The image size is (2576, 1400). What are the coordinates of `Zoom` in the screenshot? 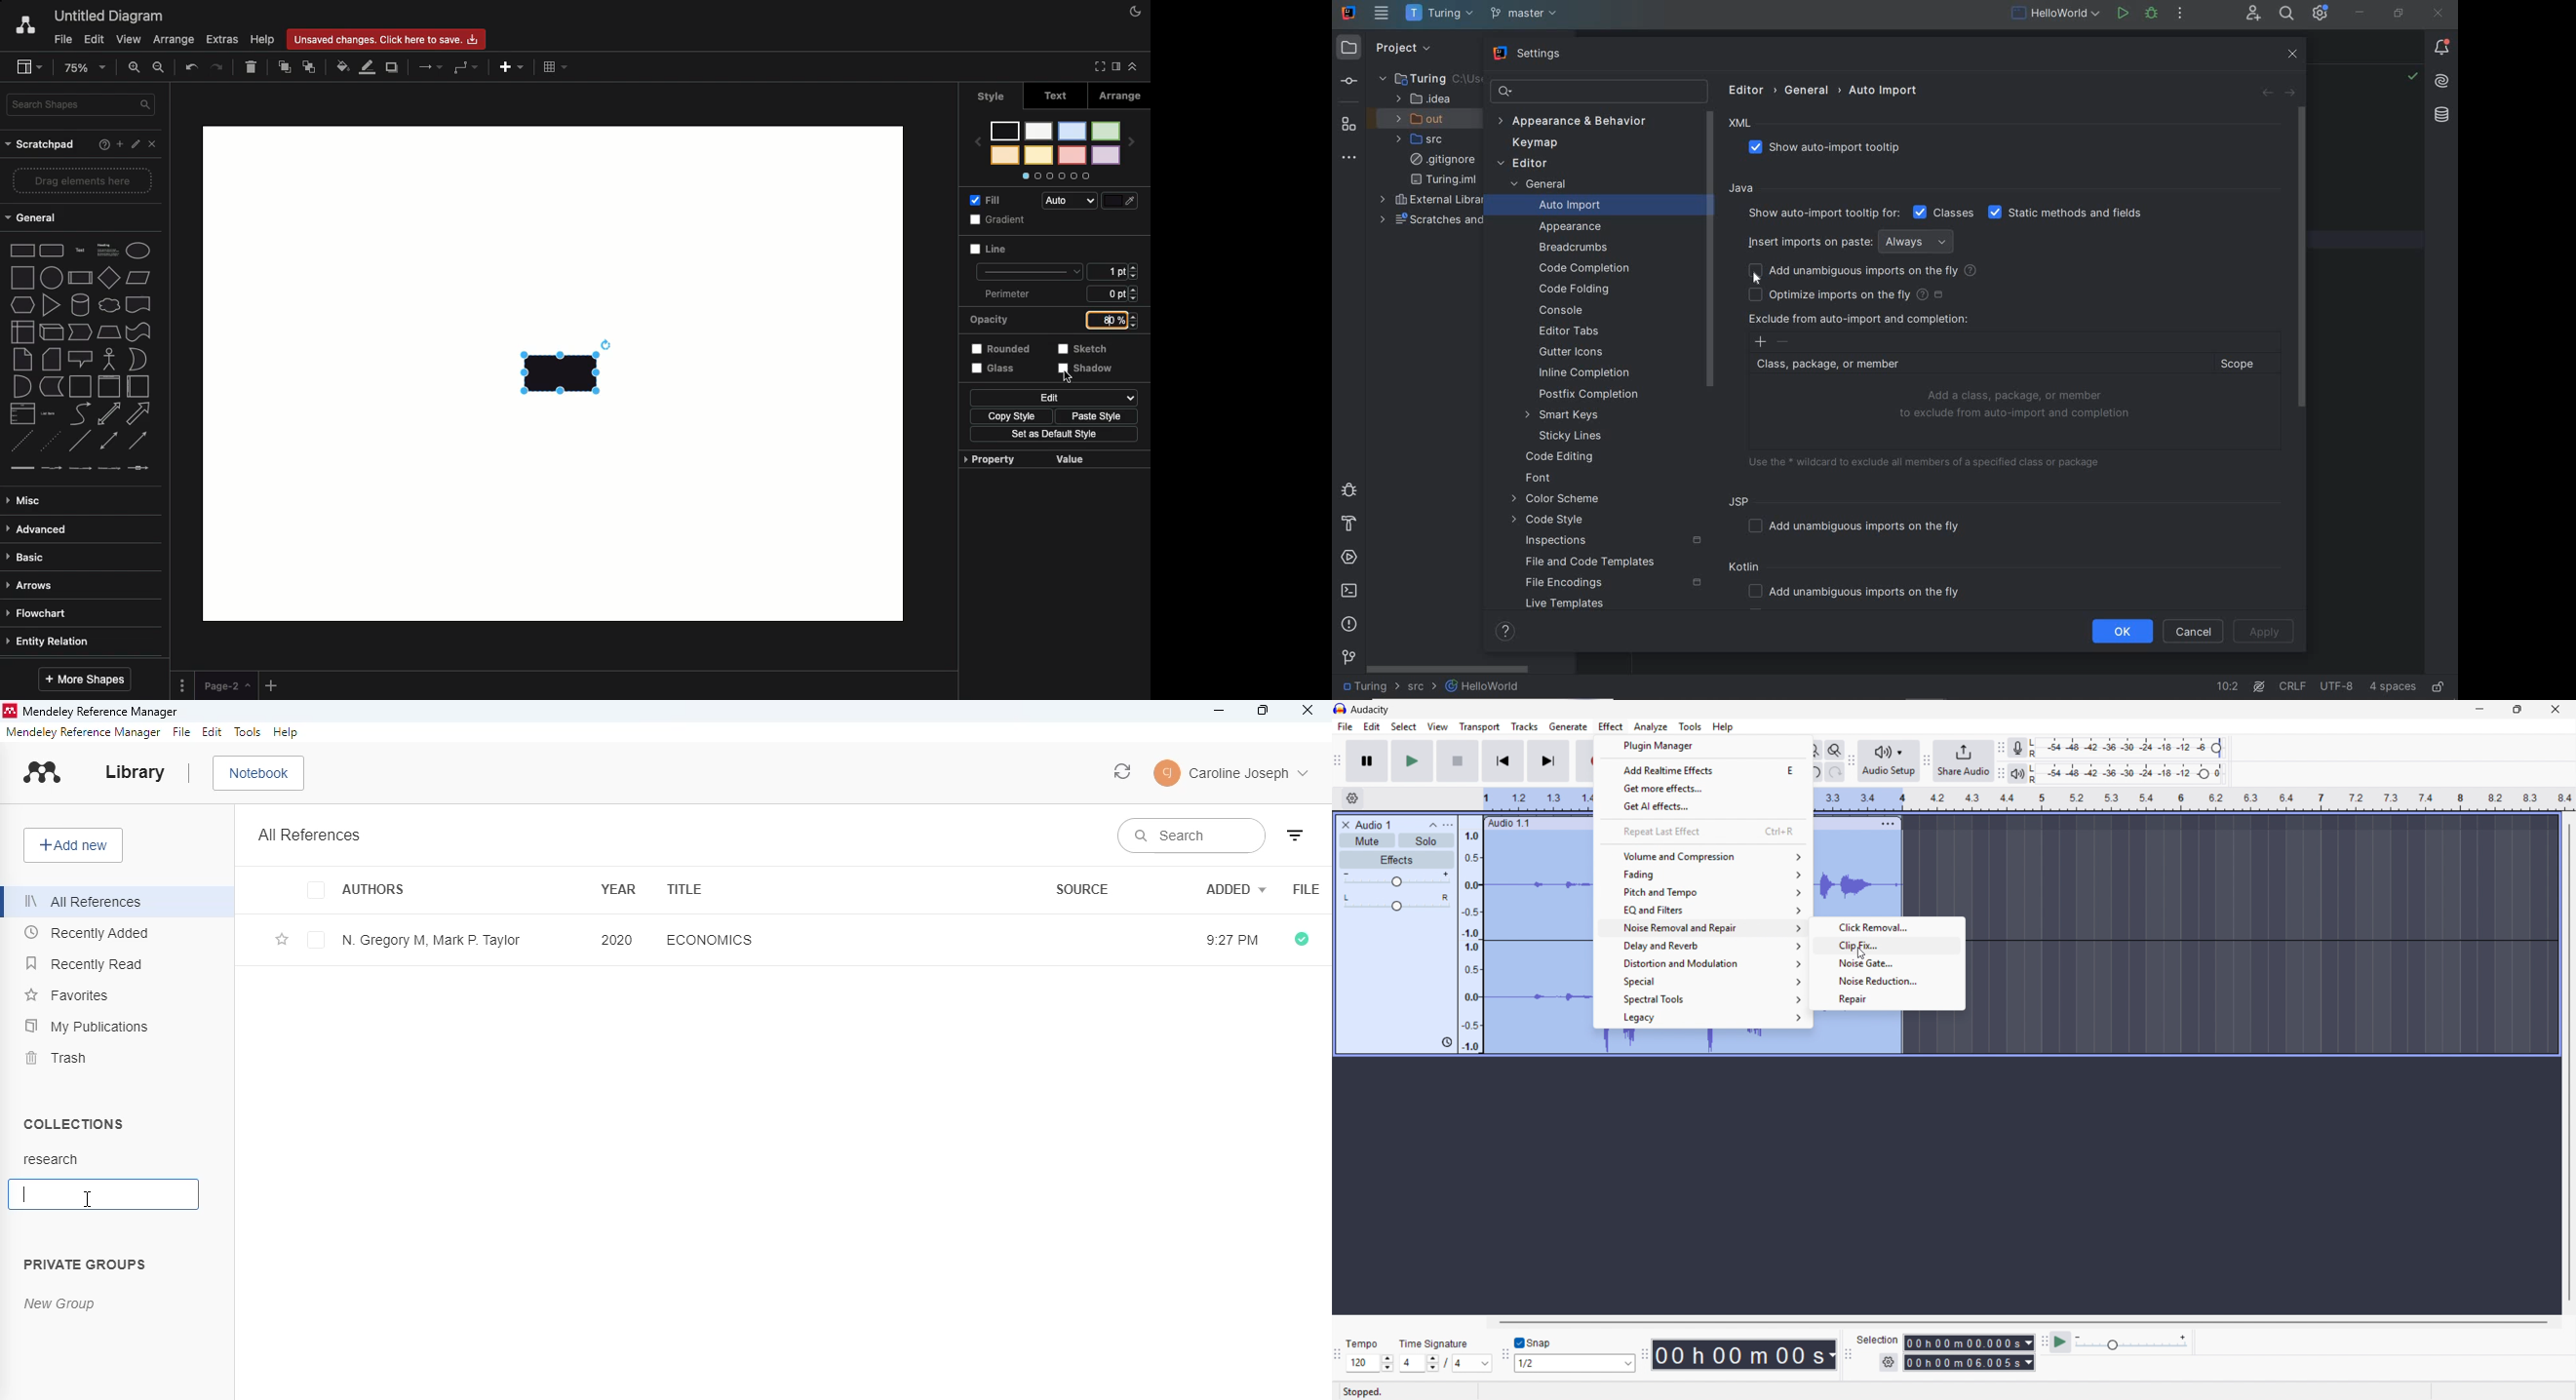 It's located at (84, 68).